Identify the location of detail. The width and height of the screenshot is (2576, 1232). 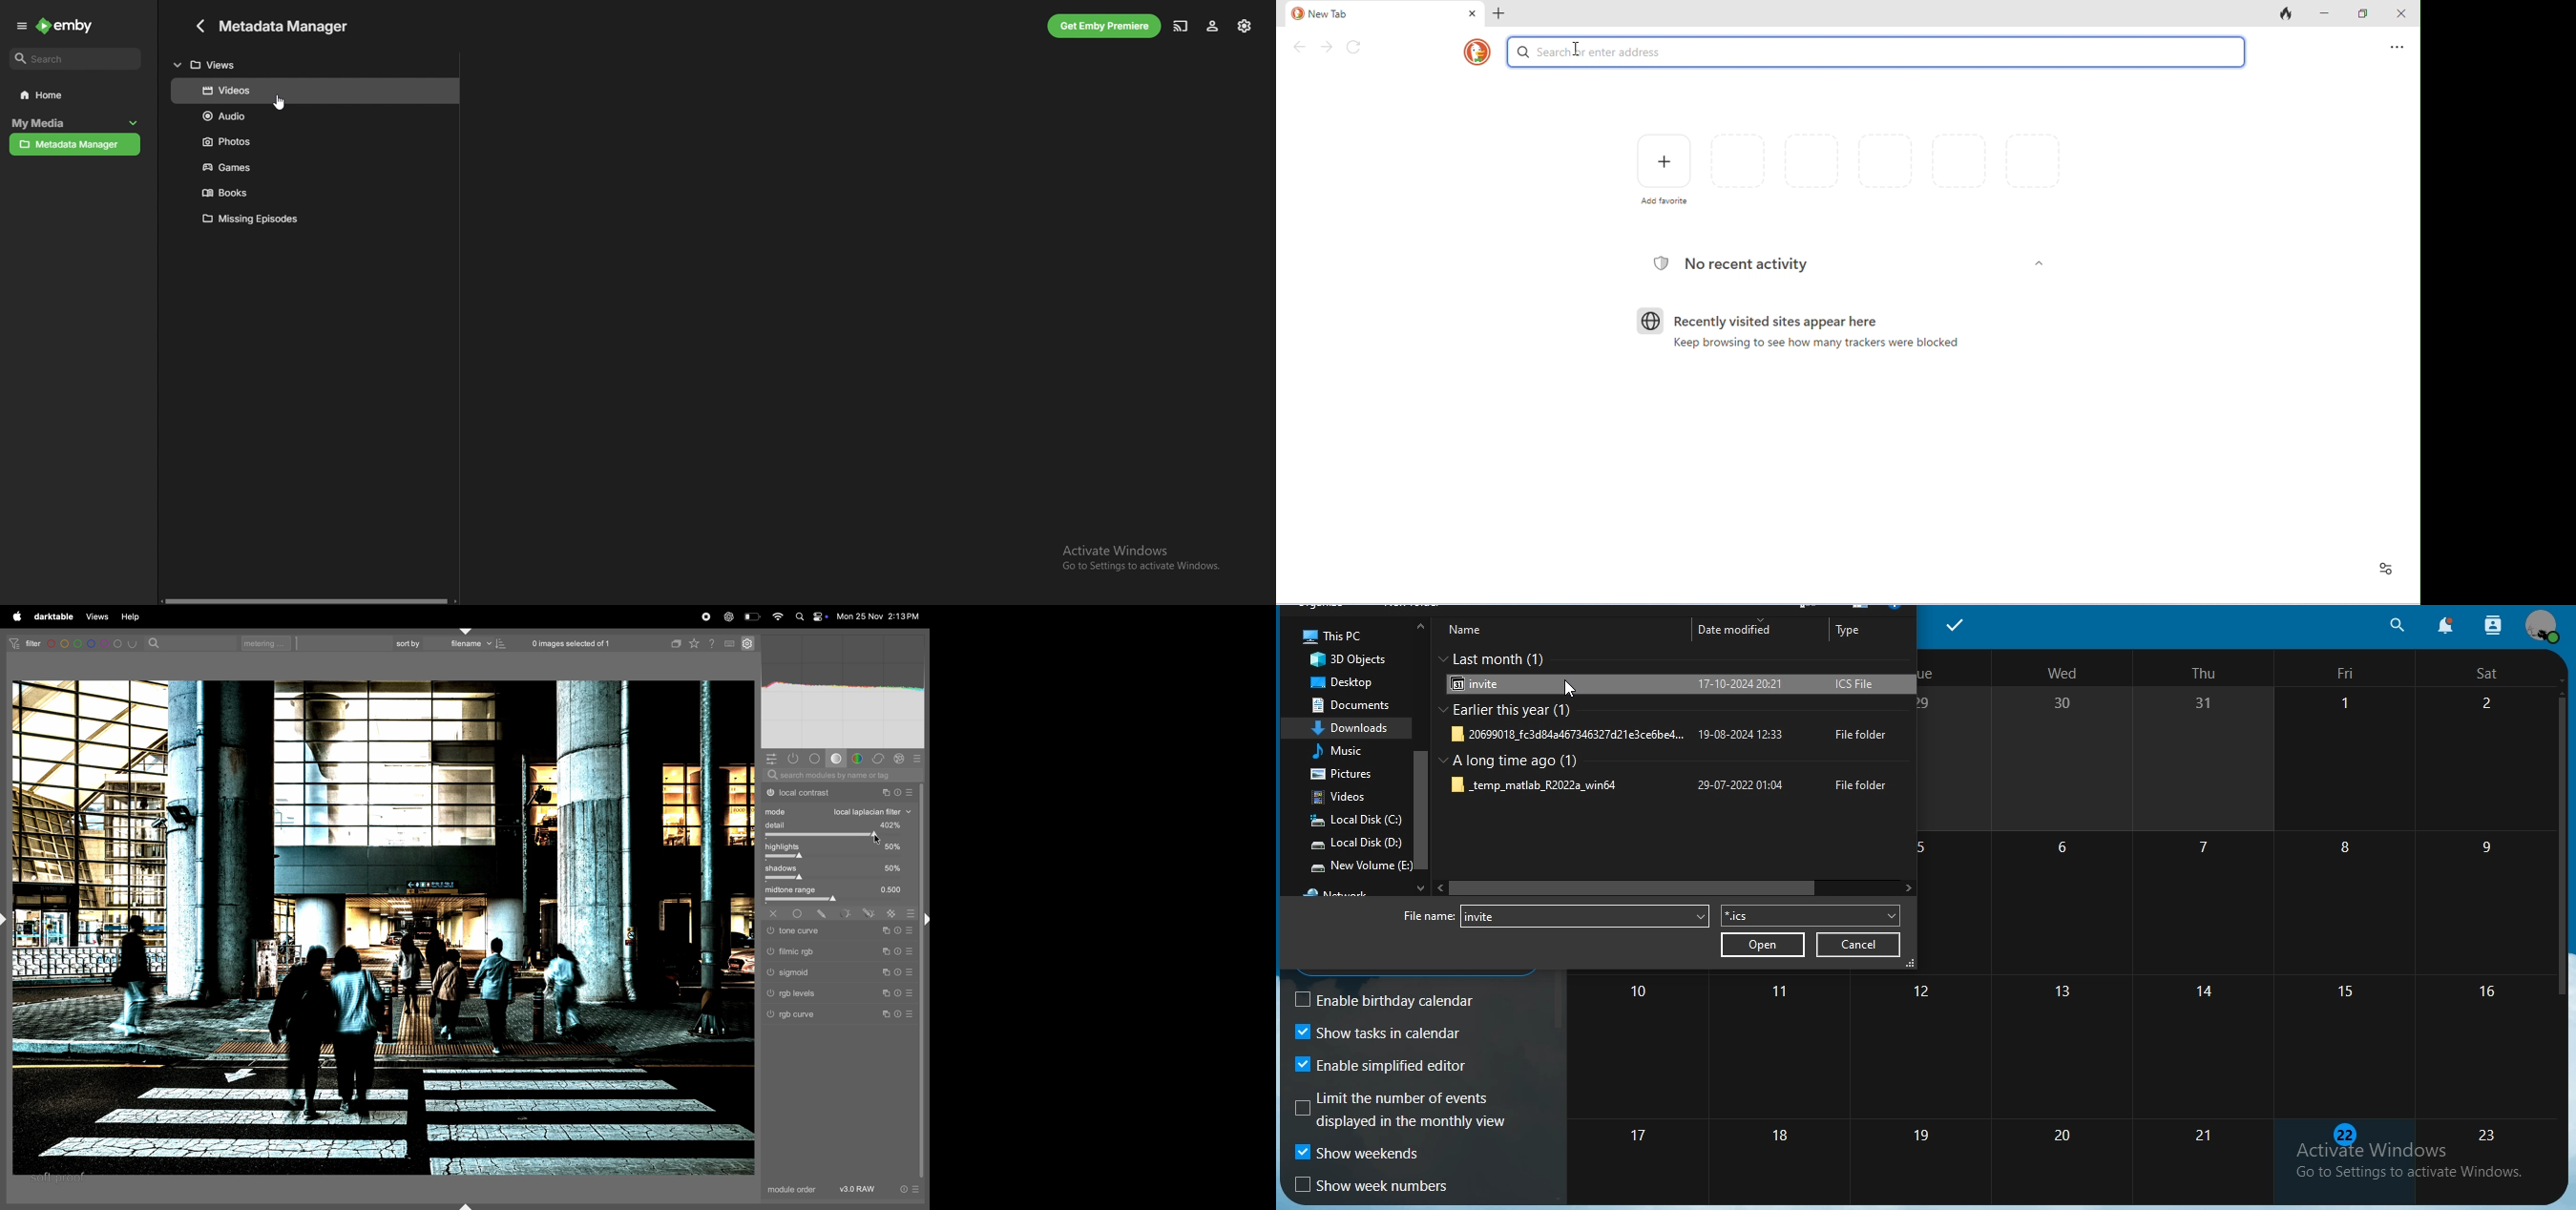
(841, 826).